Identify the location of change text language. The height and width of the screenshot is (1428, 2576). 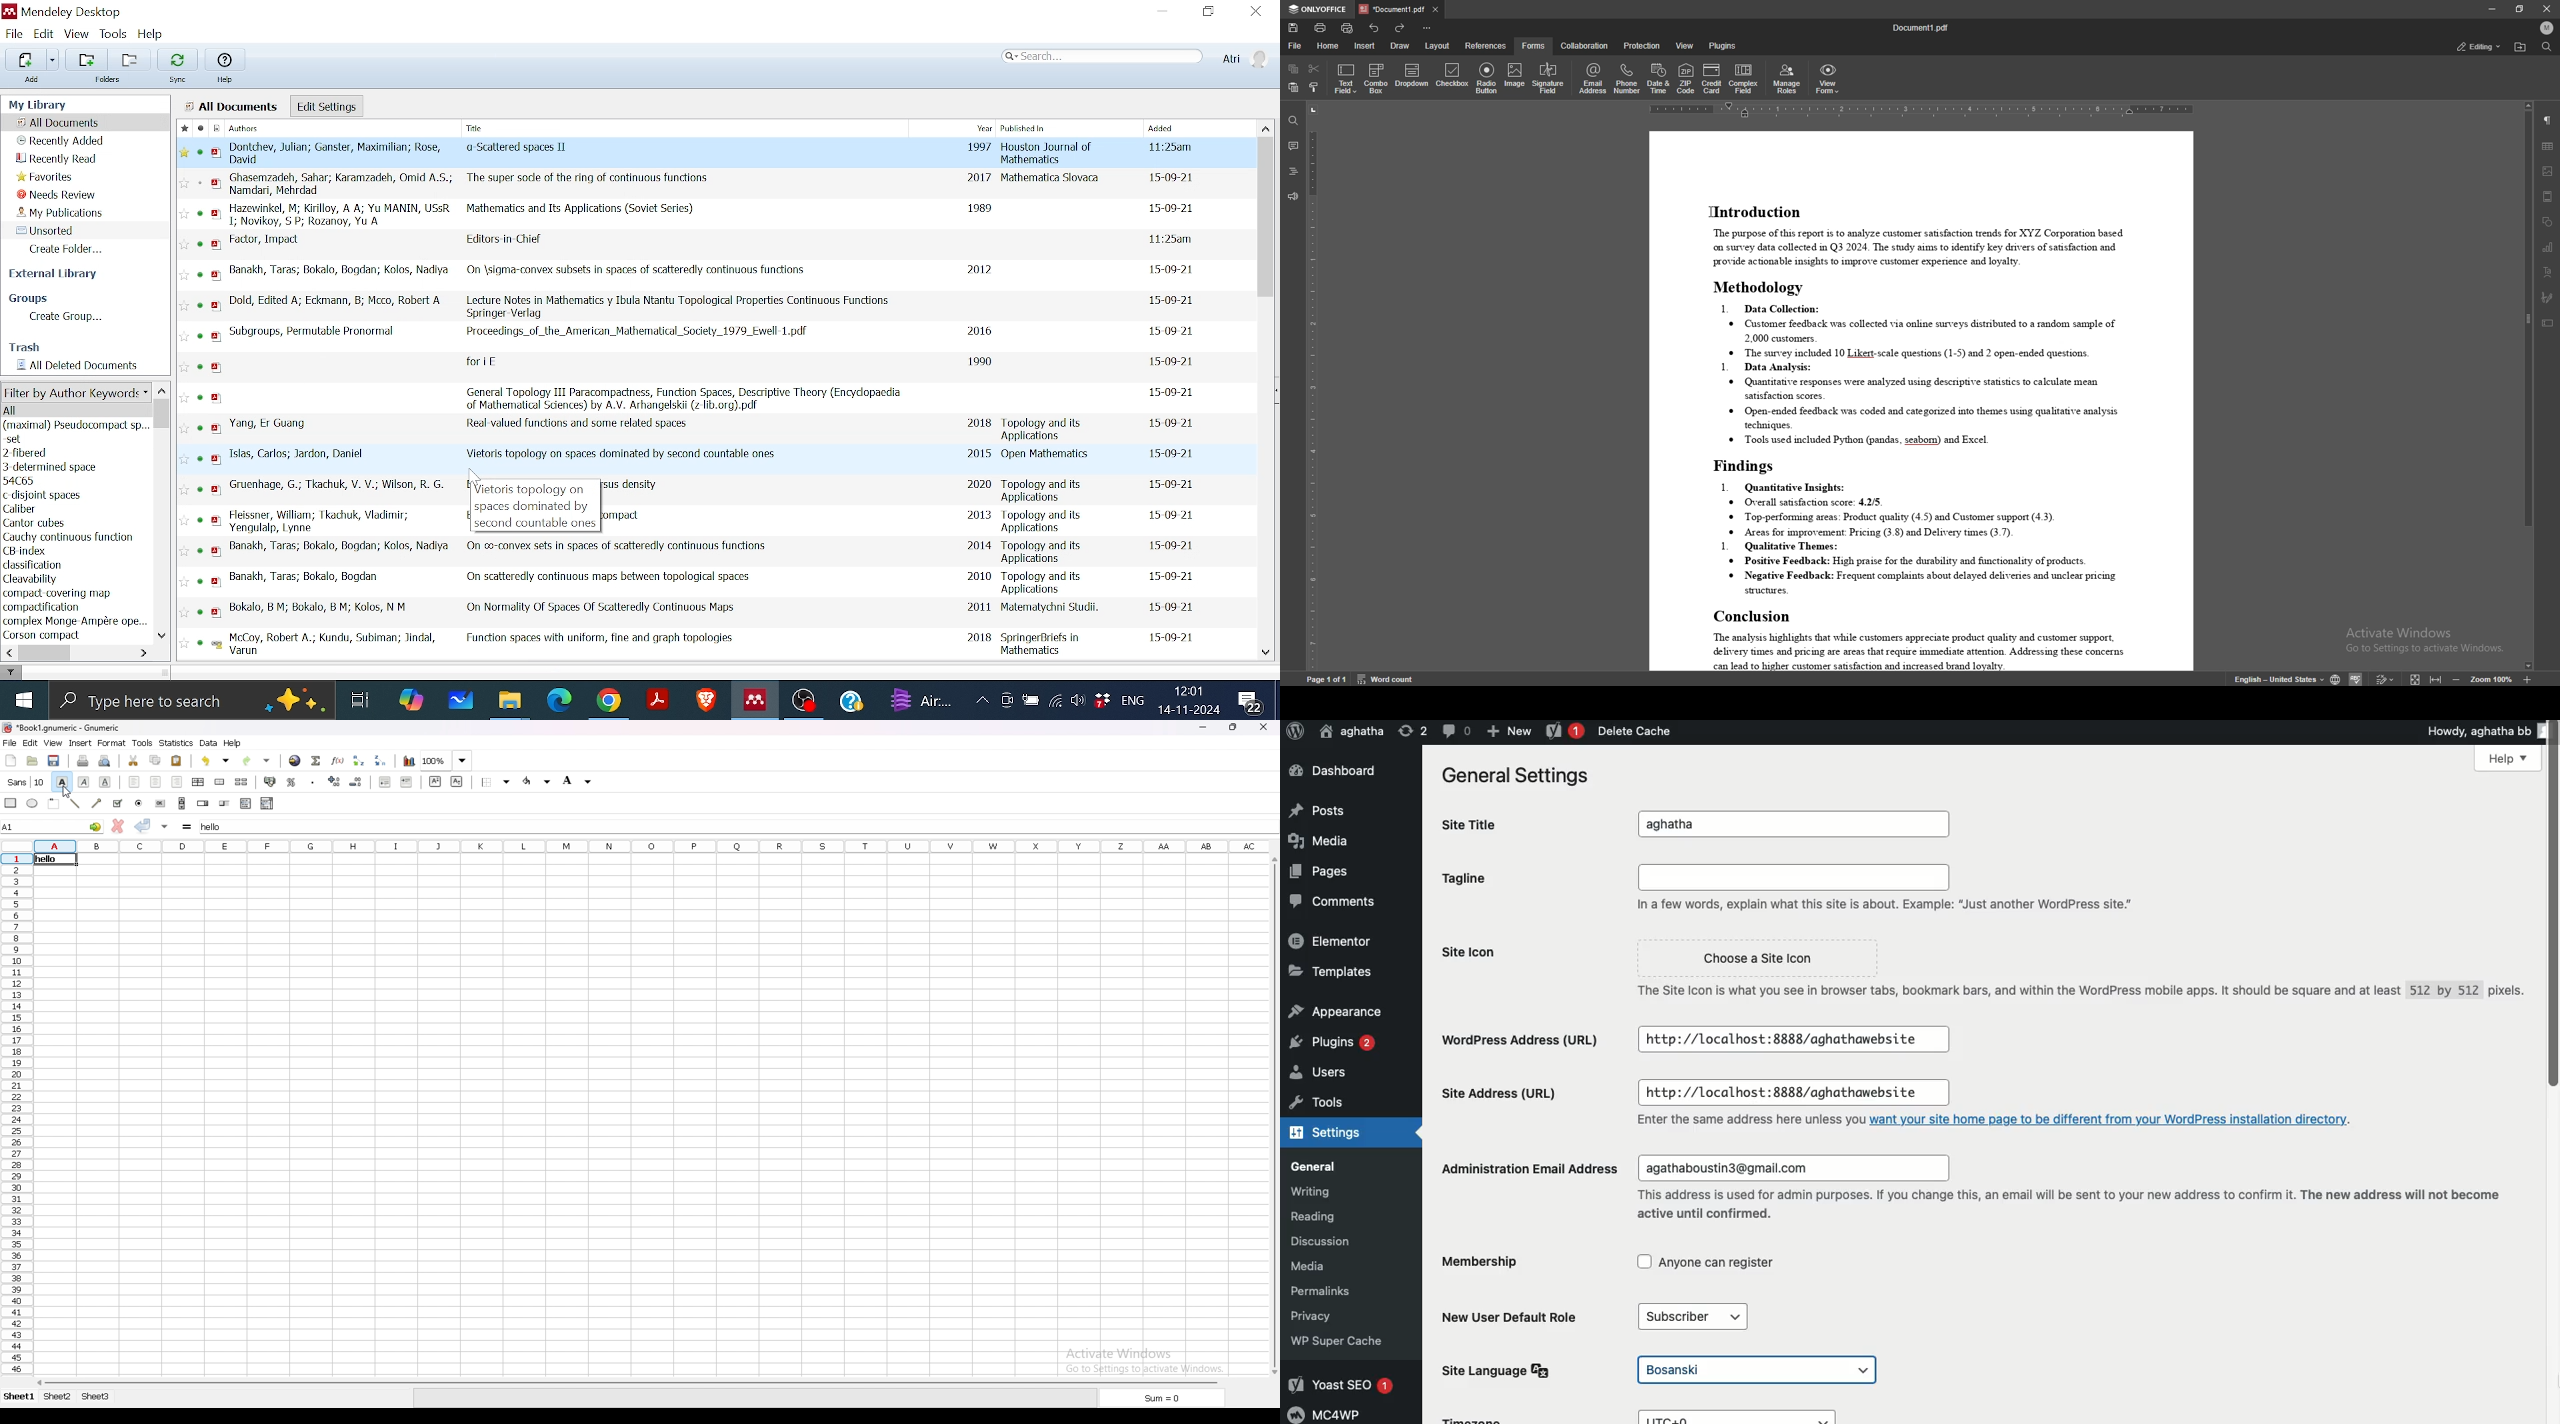
(2279, 679).